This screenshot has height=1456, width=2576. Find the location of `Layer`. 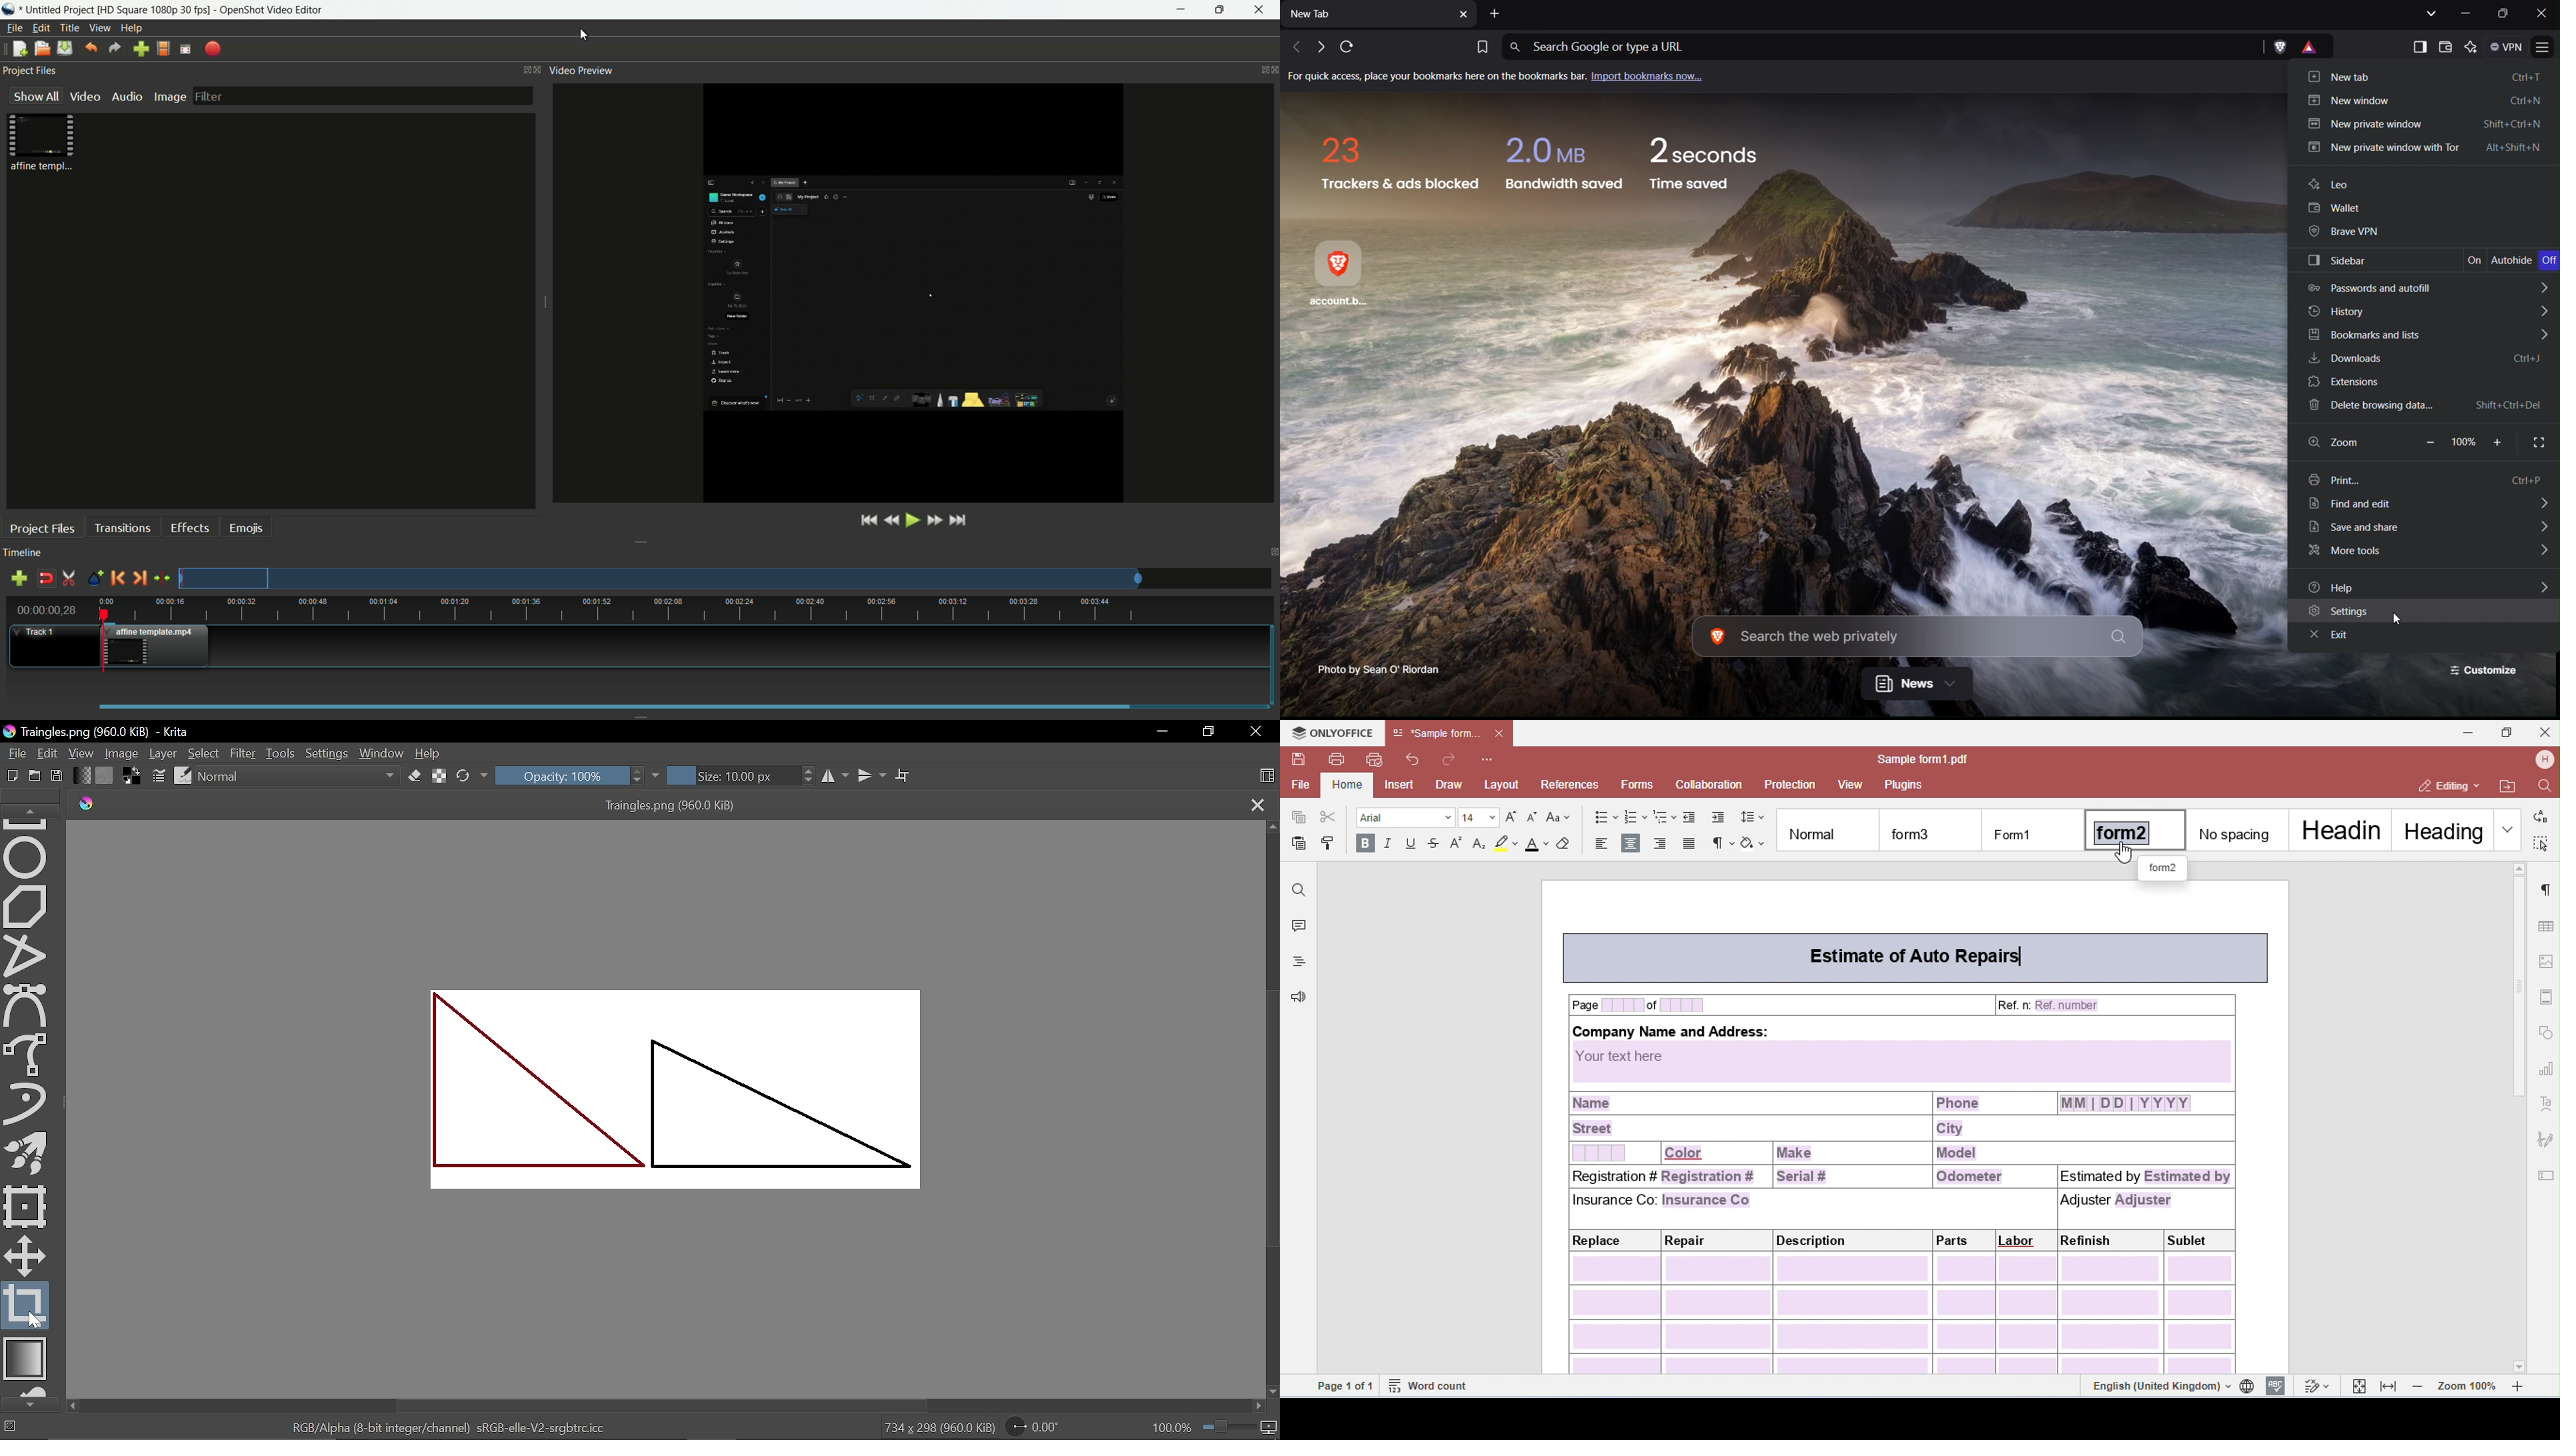

Layer is located at coordinates (164, 753).